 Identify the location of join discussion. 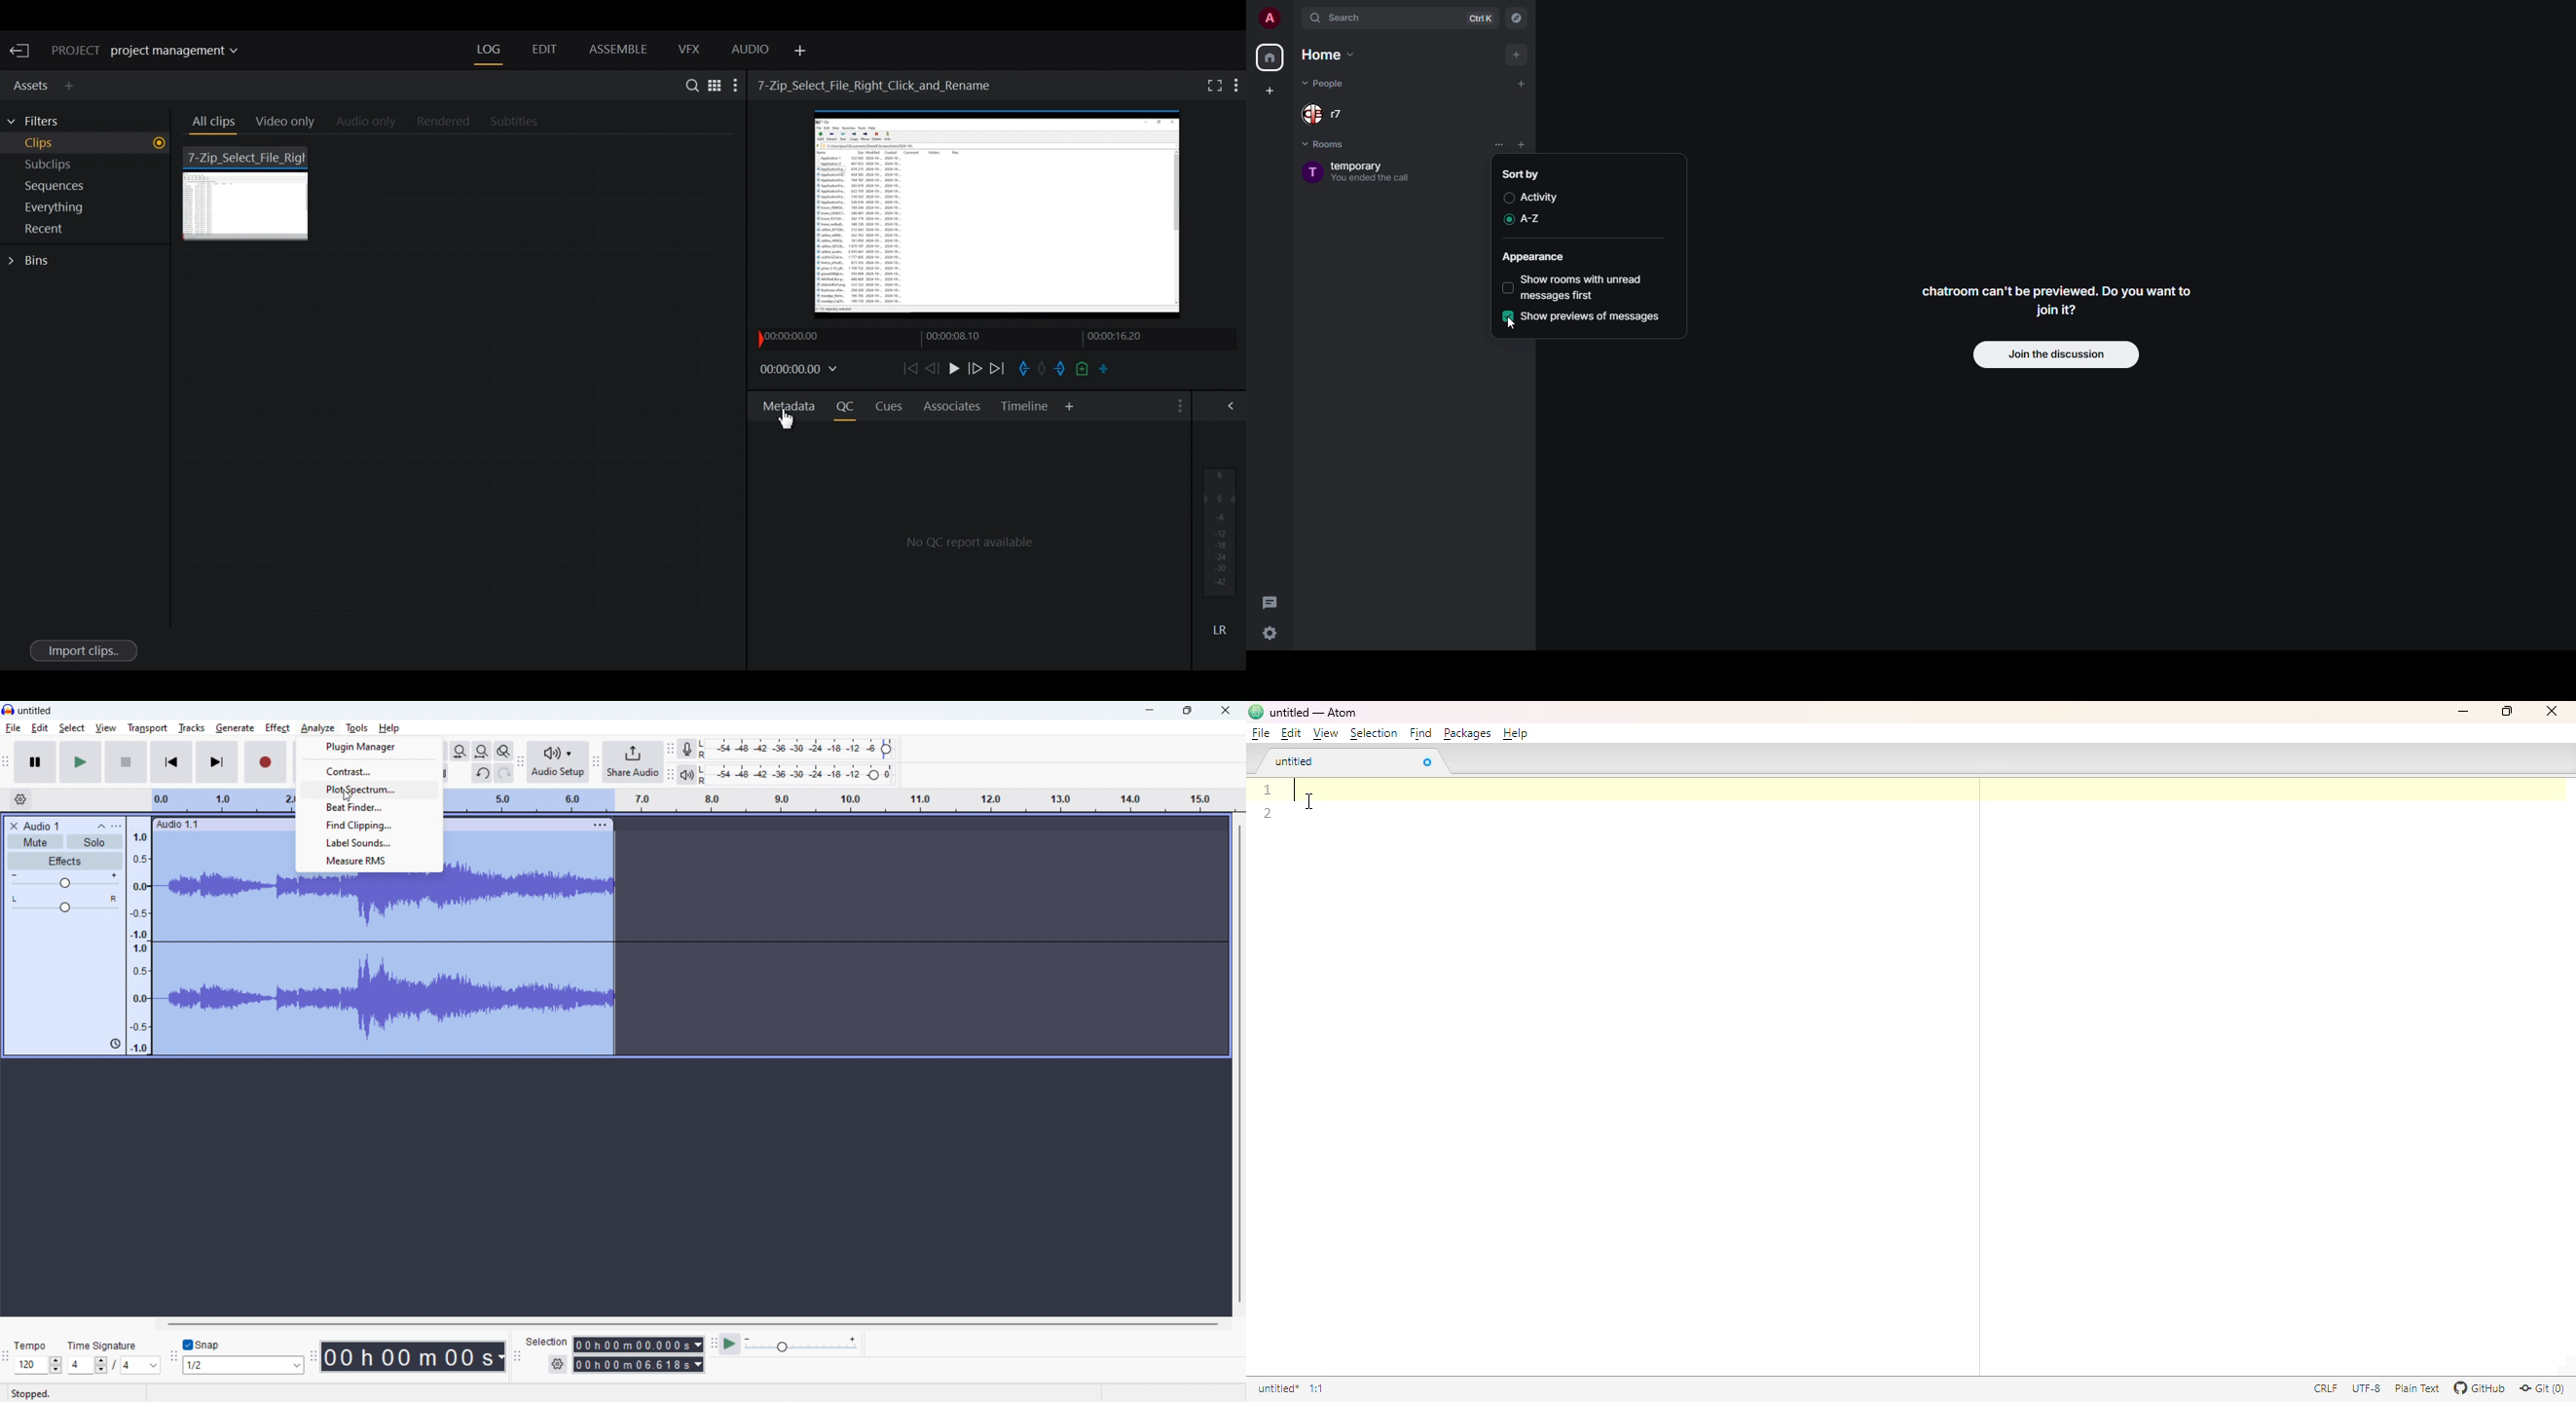
(2058, 356).